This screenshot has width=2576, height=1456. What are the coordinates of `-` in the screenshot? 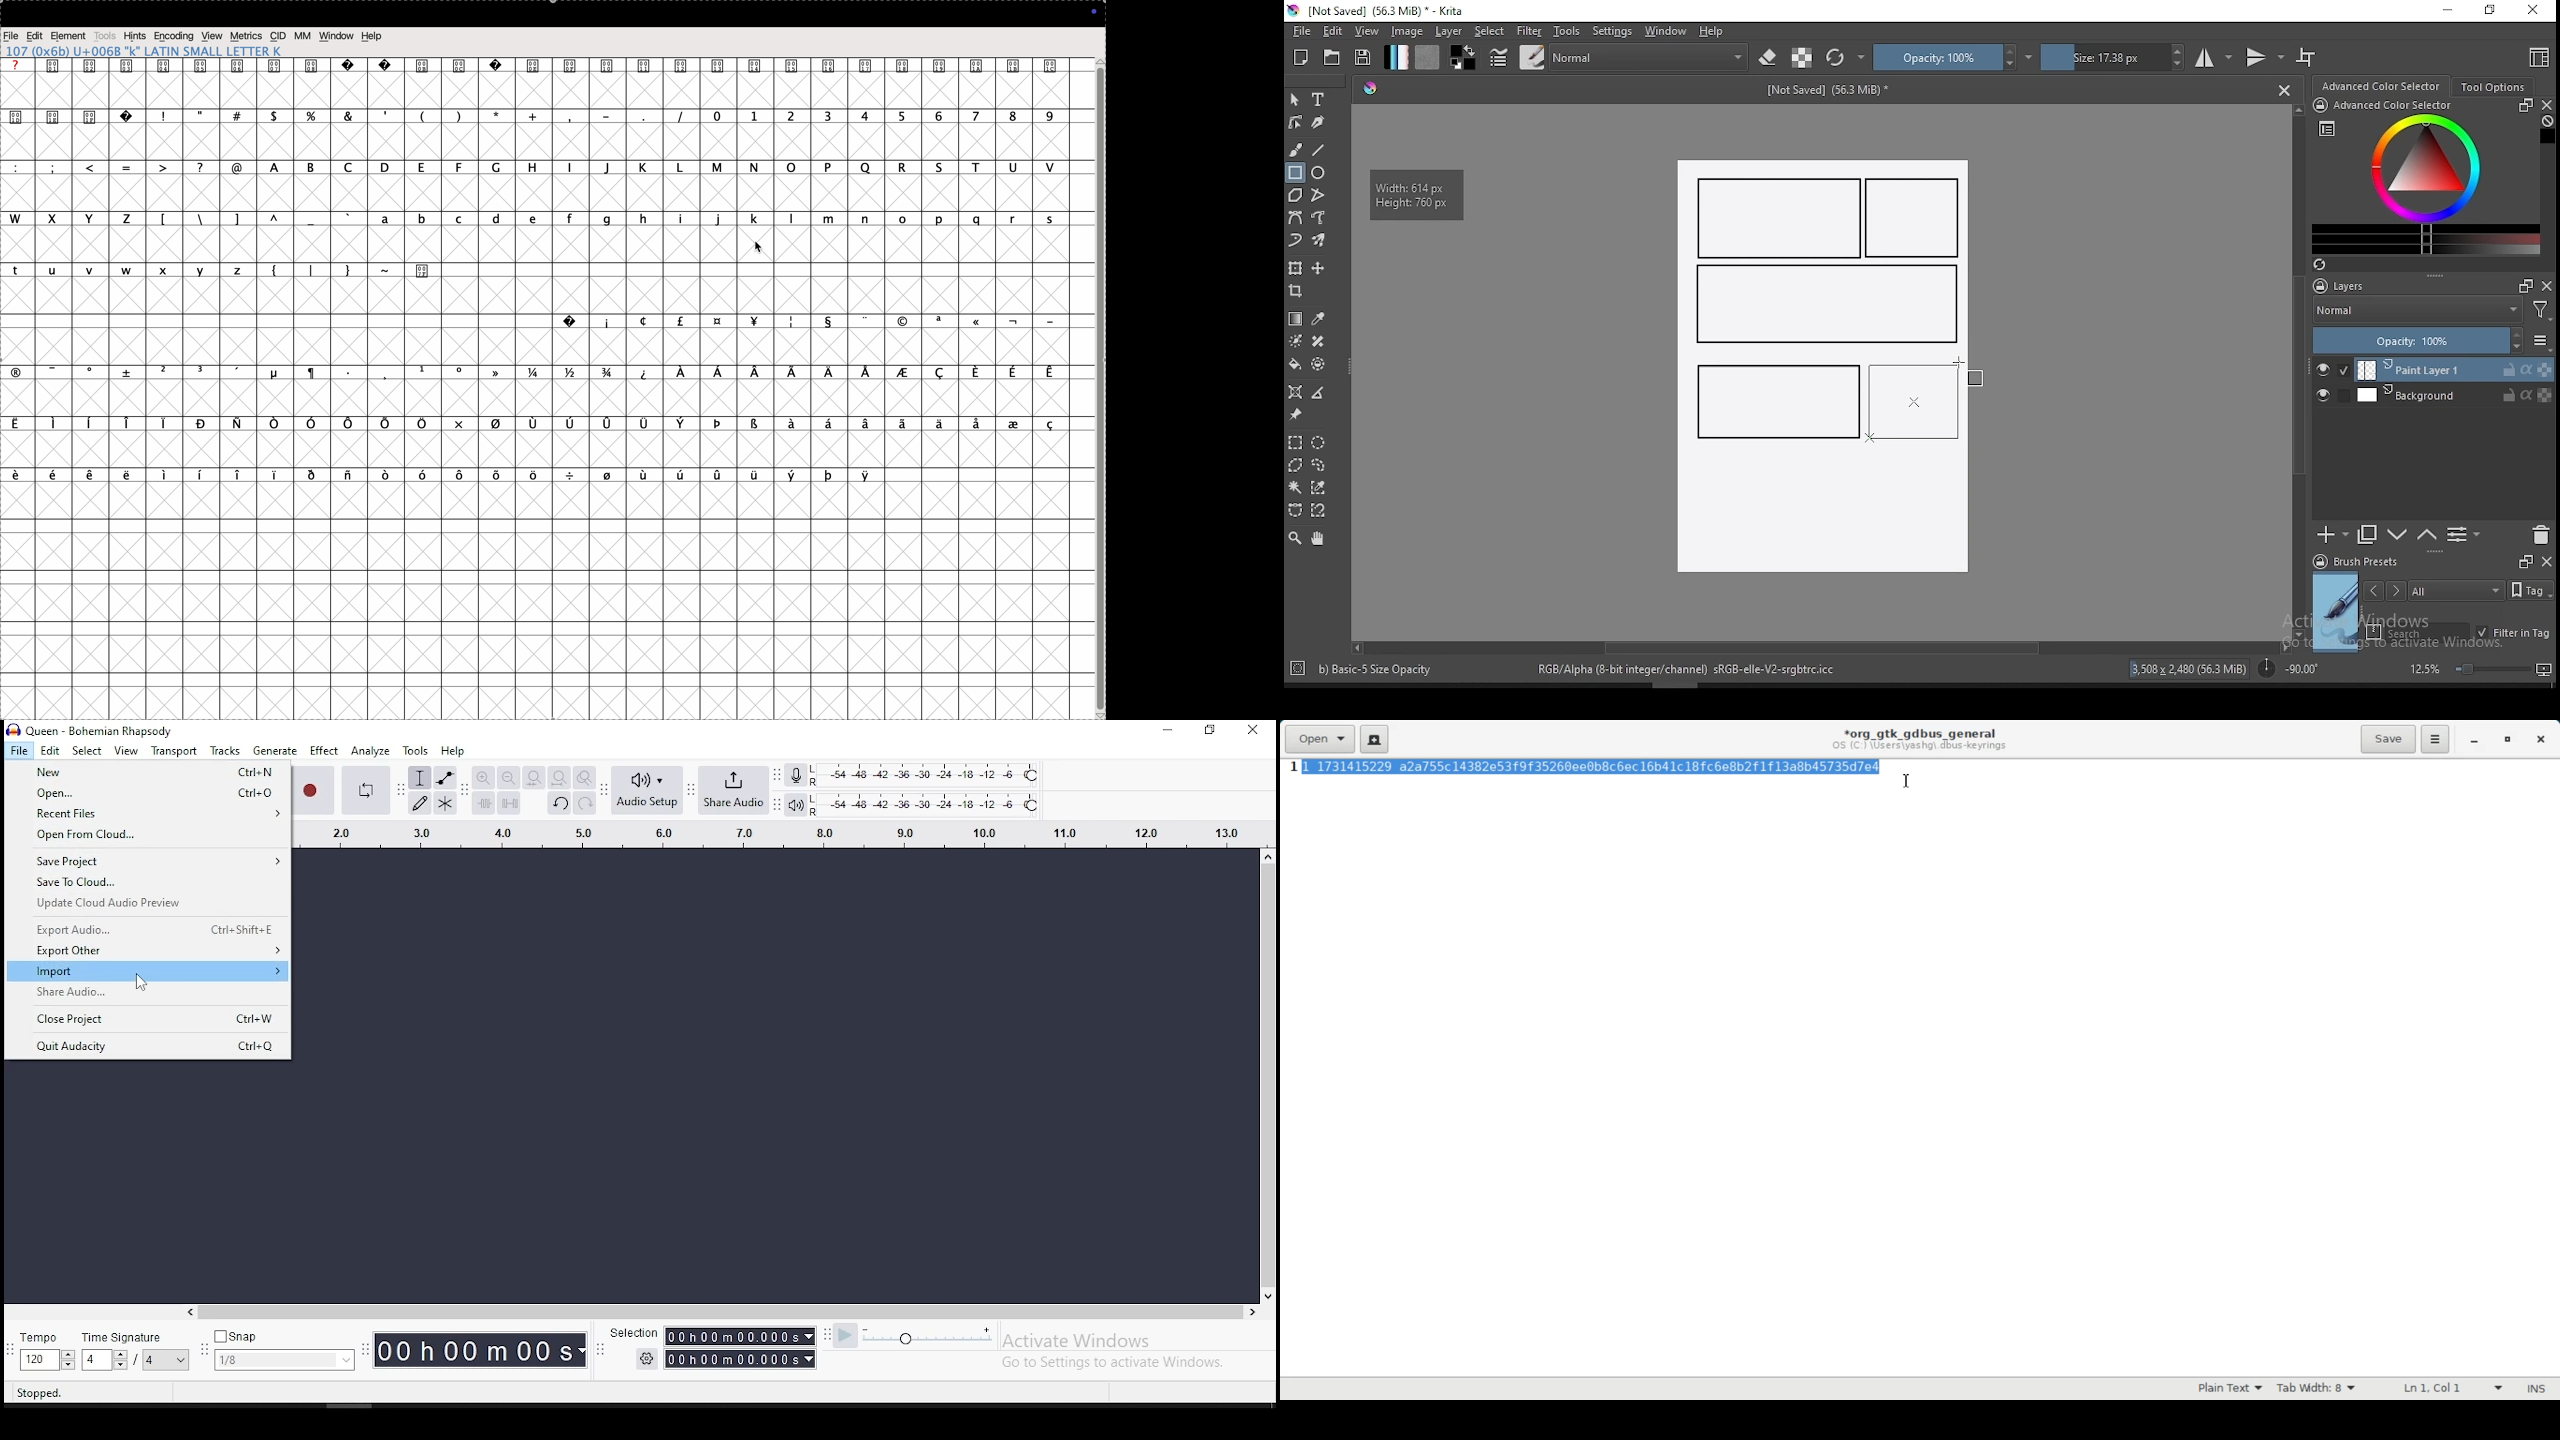 It's located at (1049, 322).